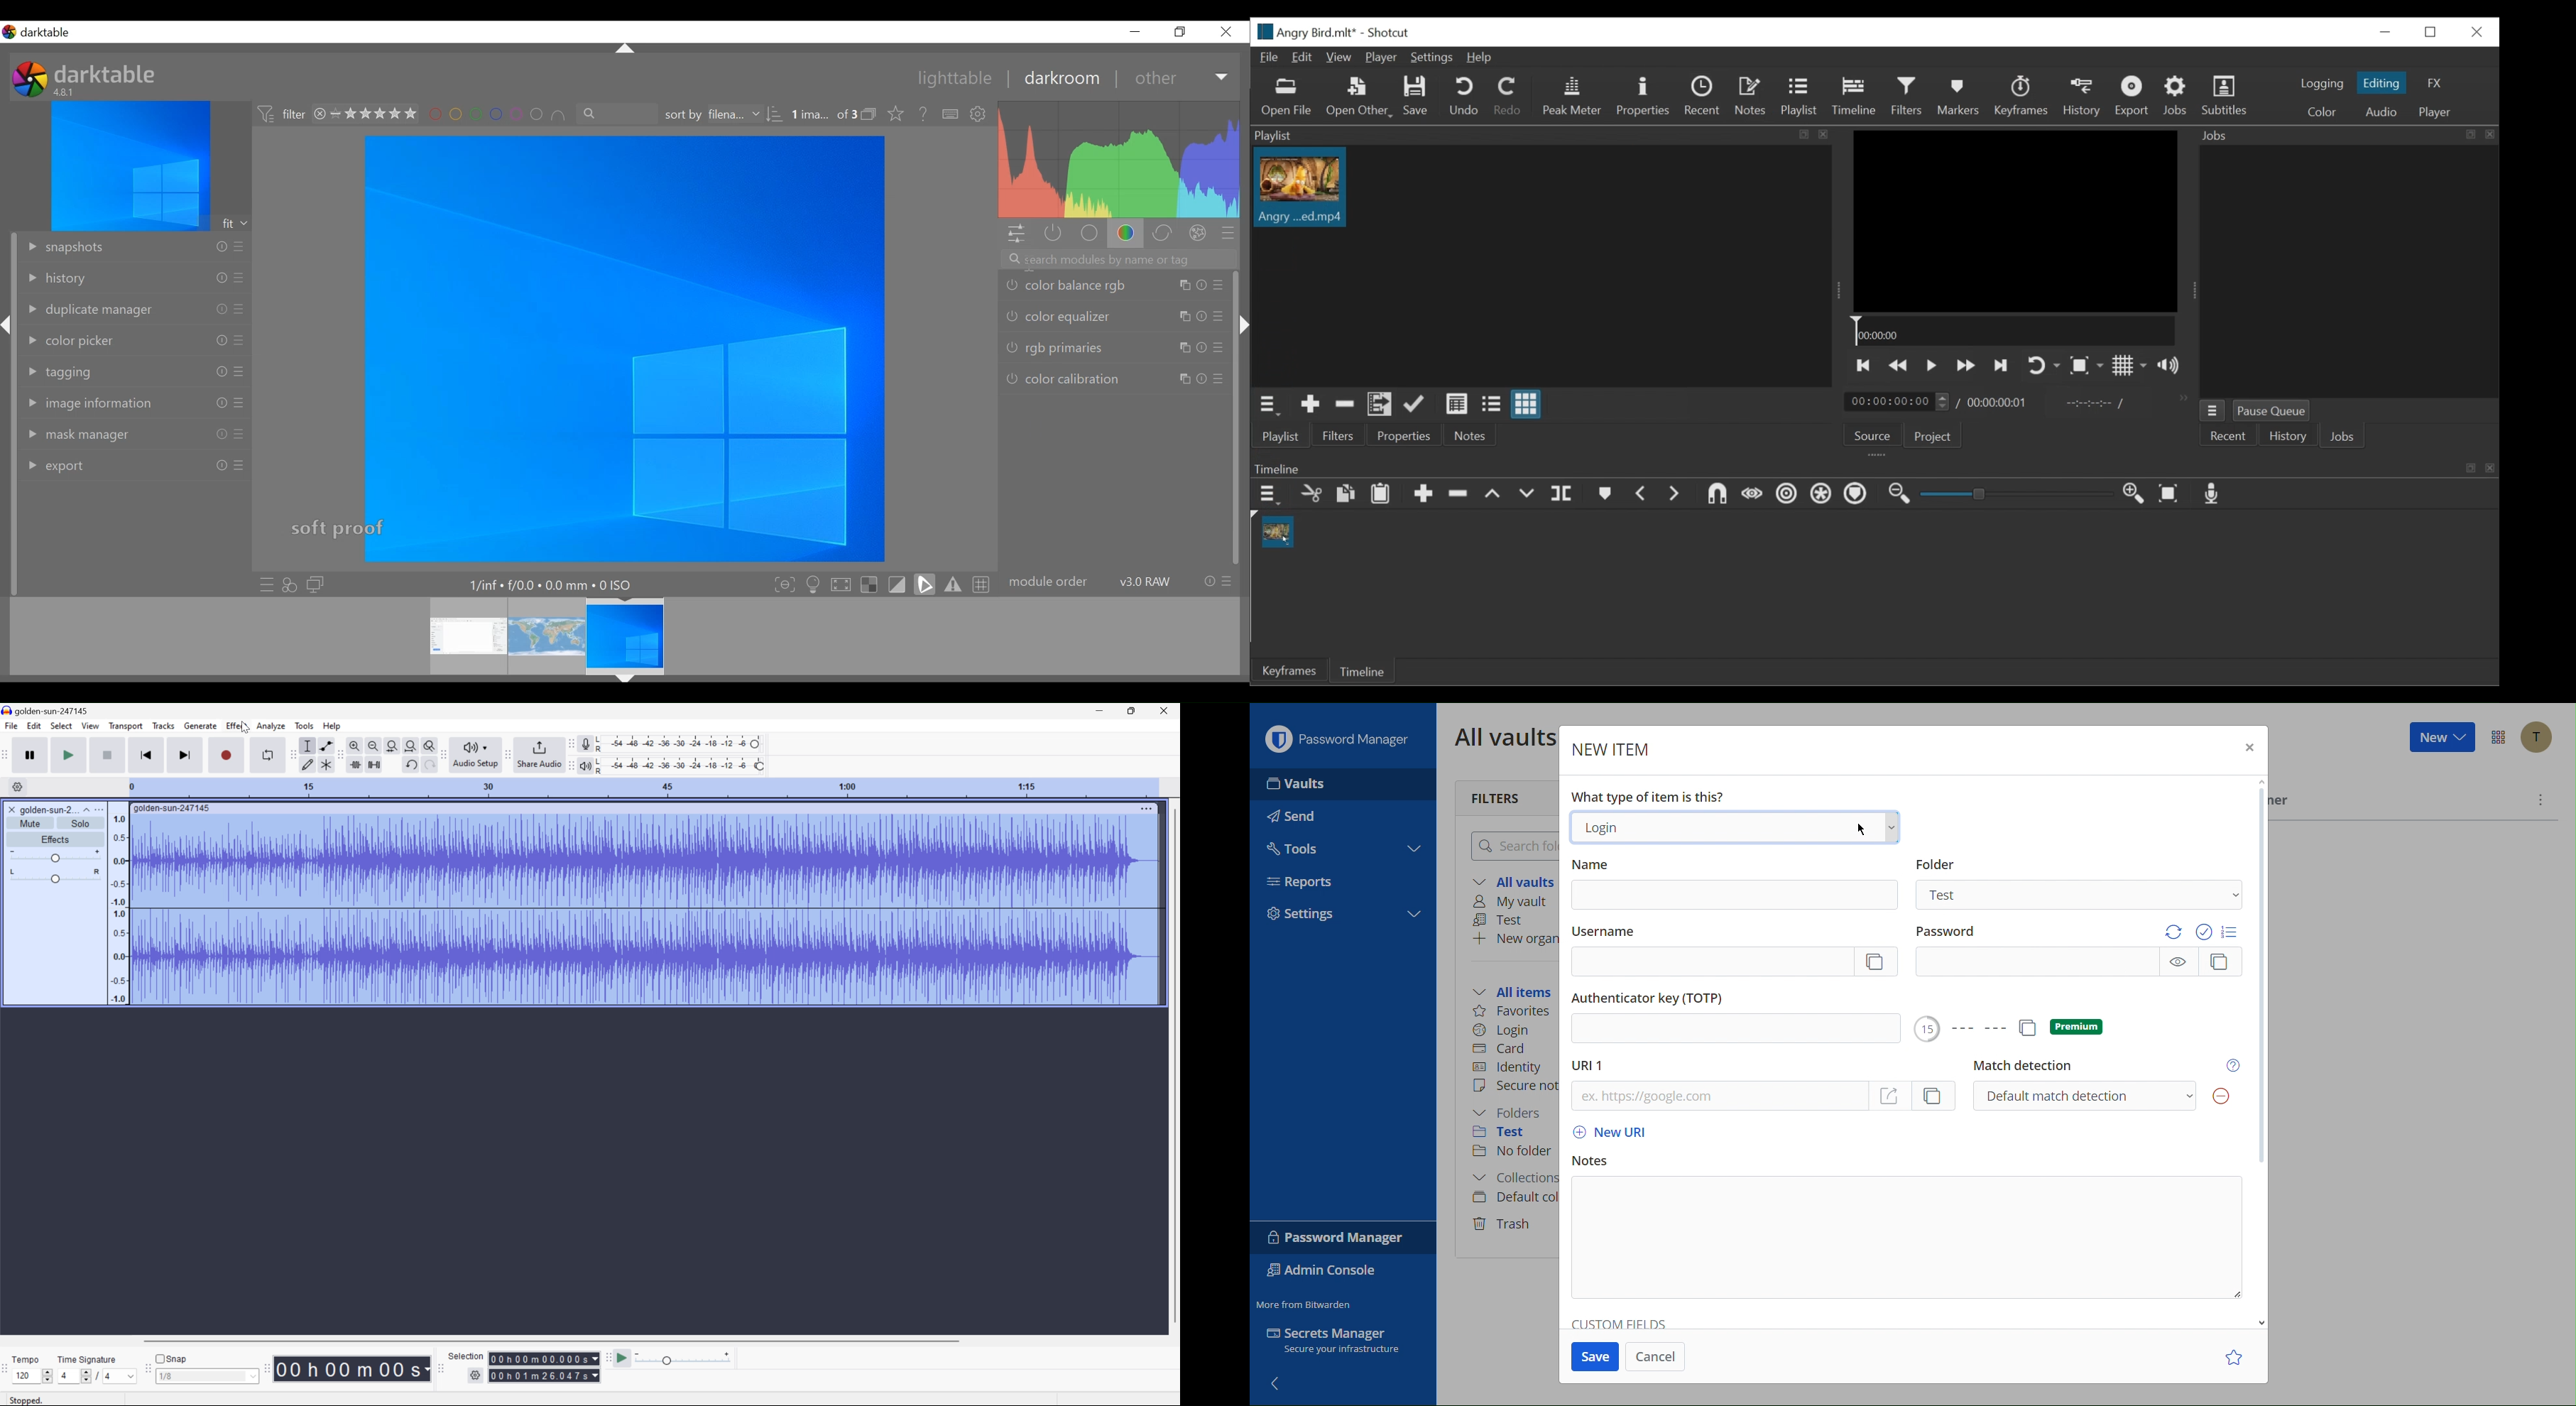 This screenshot has height=1428, width=2576. I want to click on Audacity play at speed toolbar, so click(607, 1359).